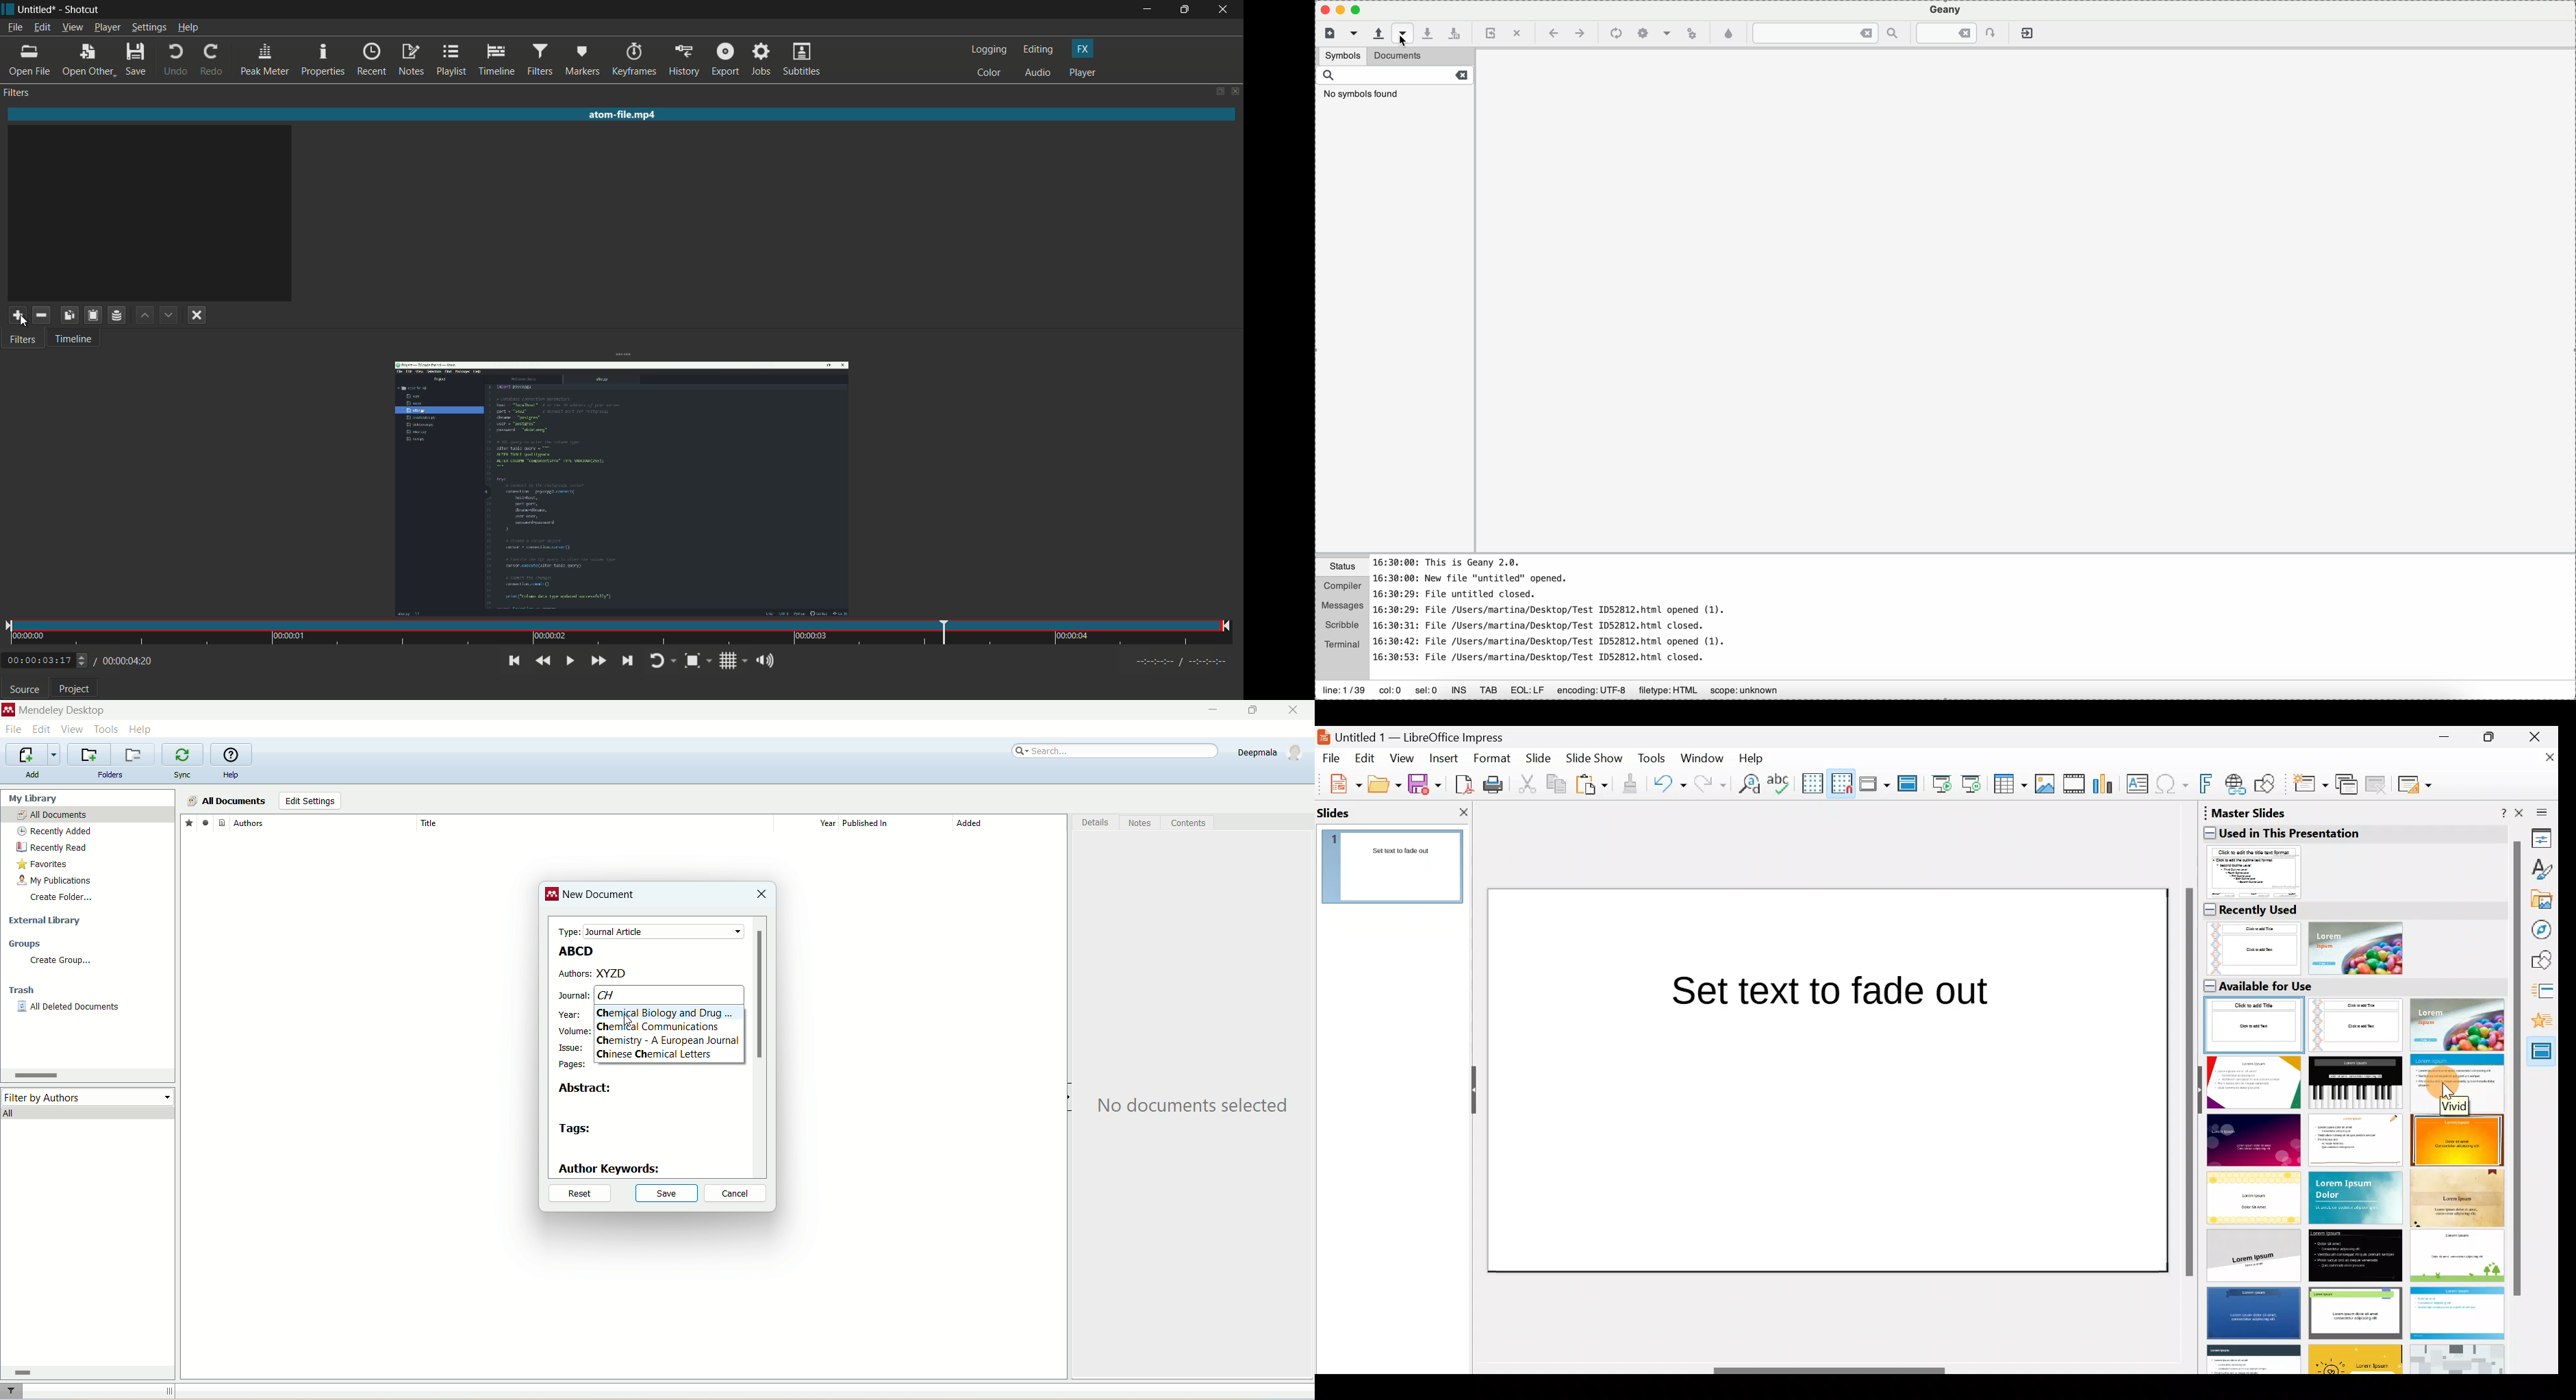 This screenshot has width=2576, height=1400. What do you see at coordinates (573, 951) in the screenshot?
I see `ABCD` at bounding box center [573, 951].